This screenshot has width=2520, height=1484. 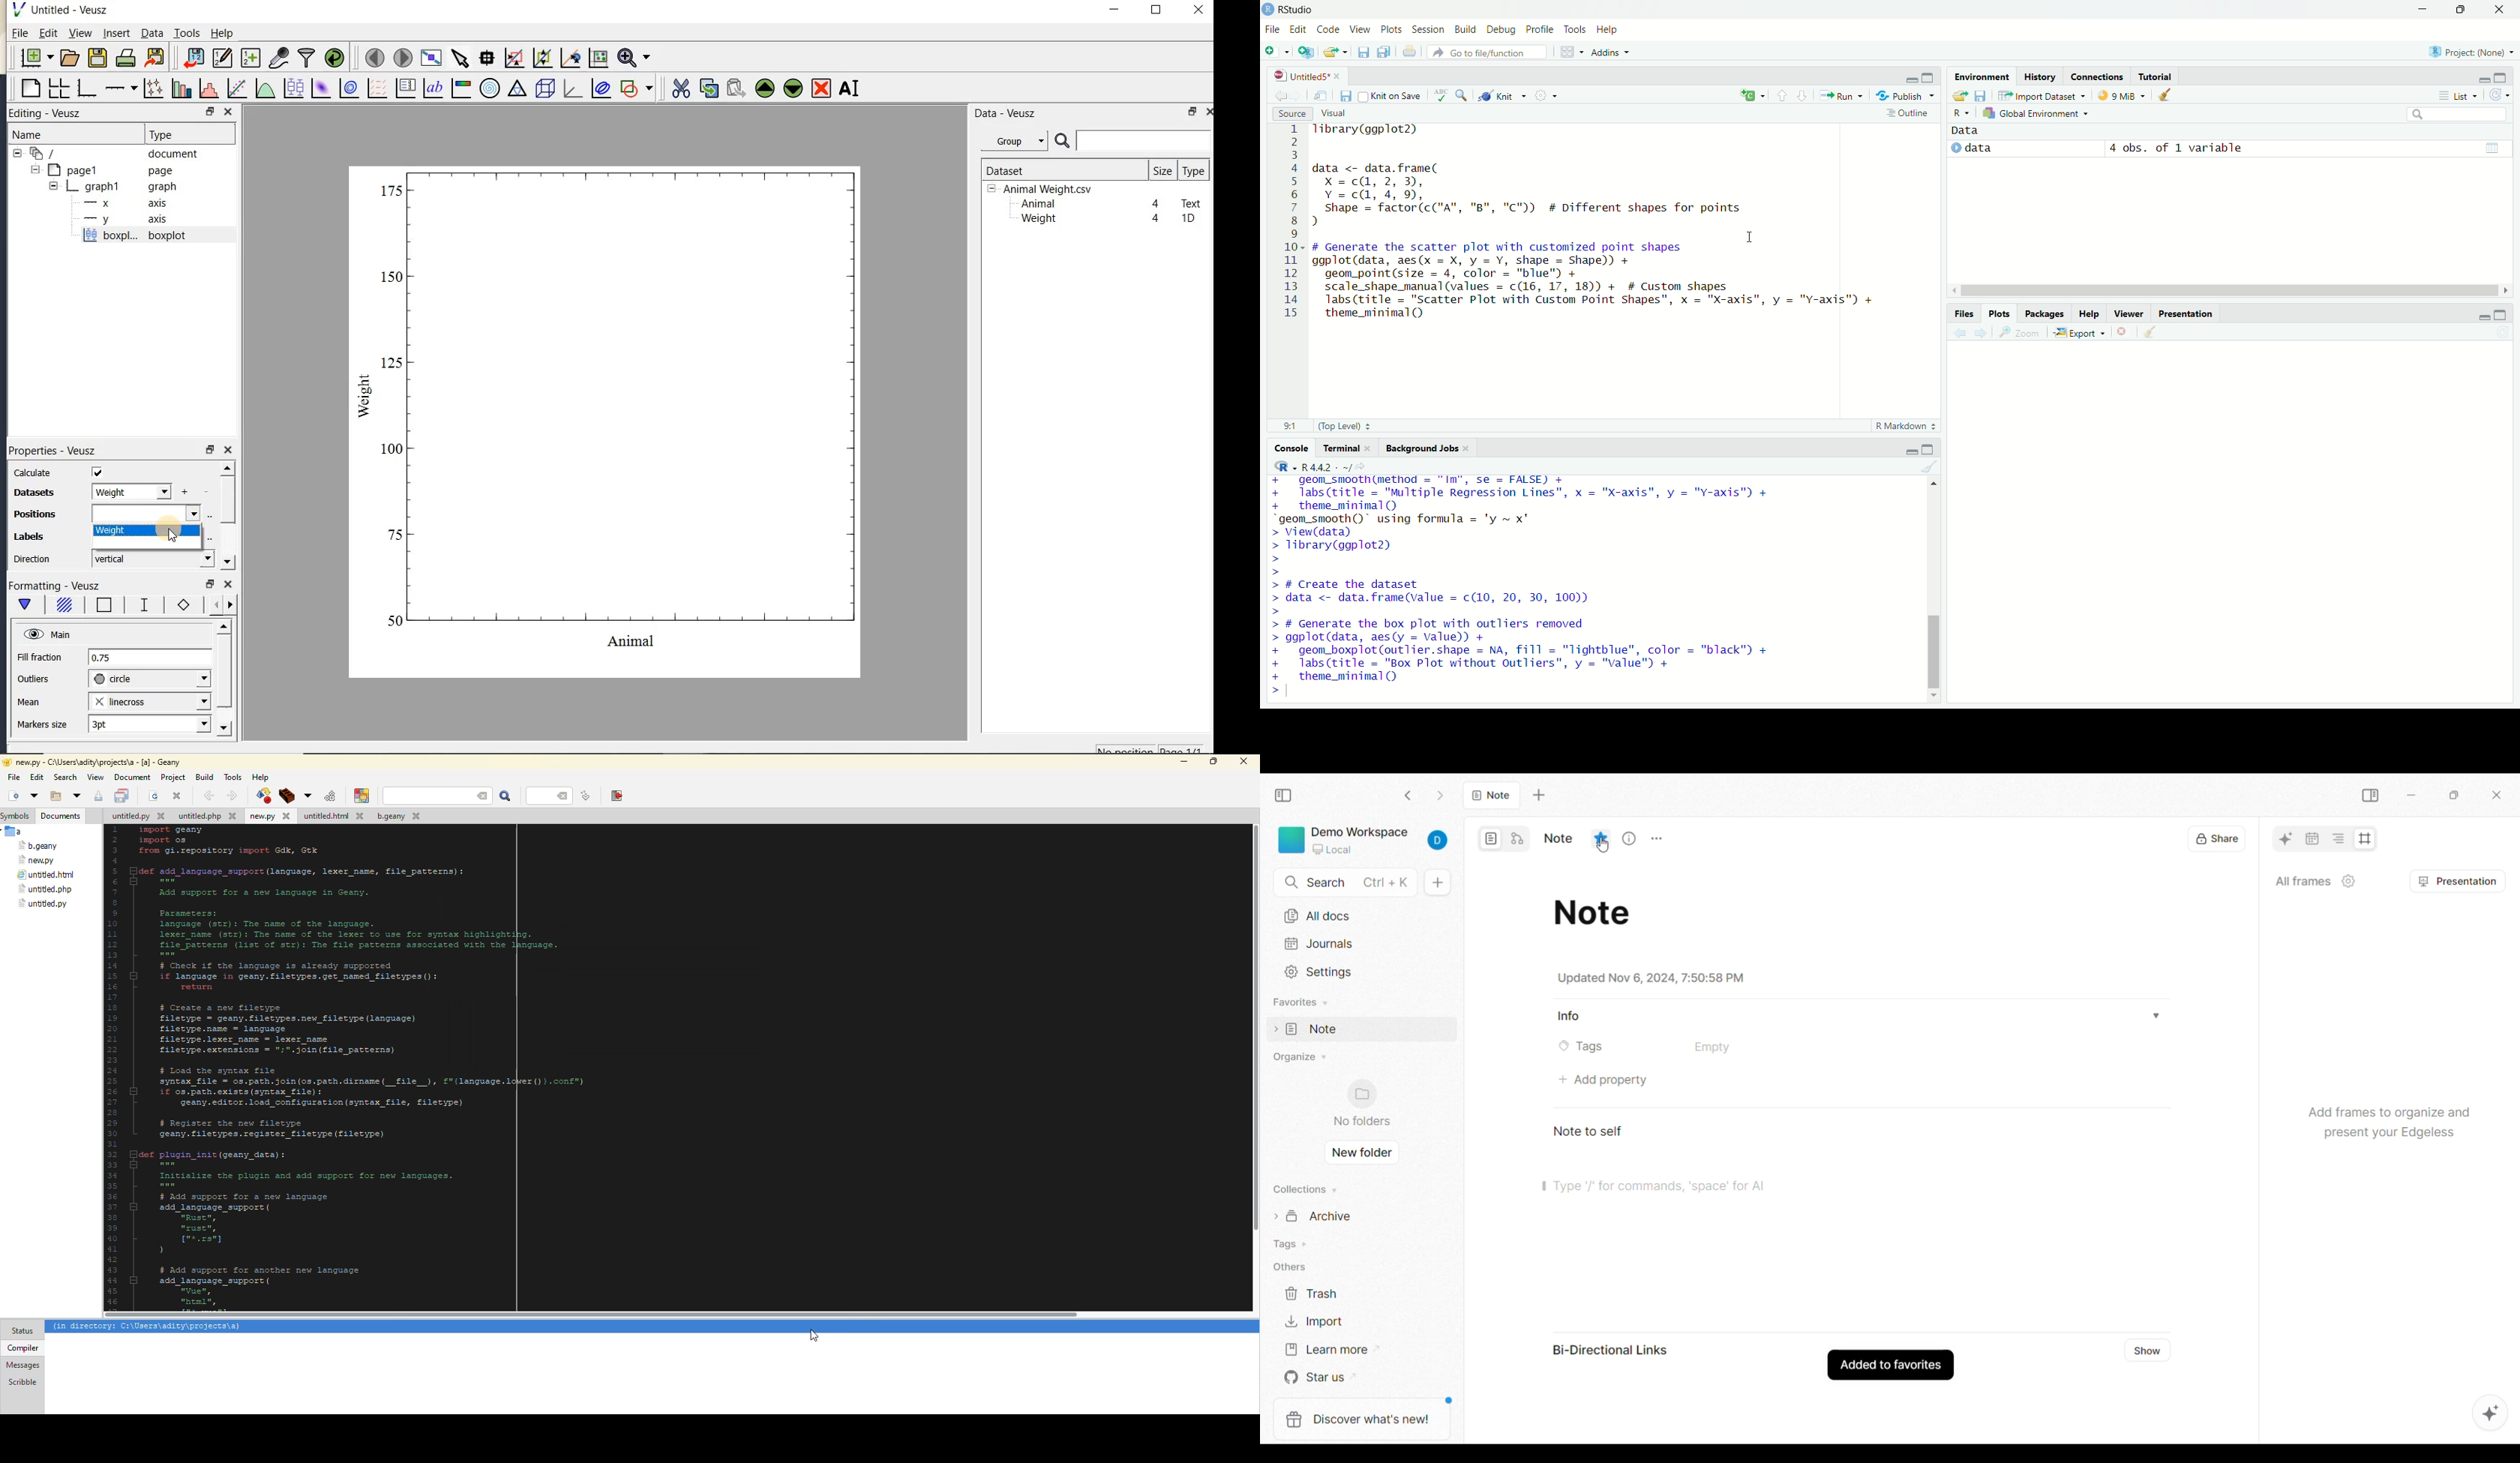 I want to click on plot bar charts, so click(x=181, y=88).